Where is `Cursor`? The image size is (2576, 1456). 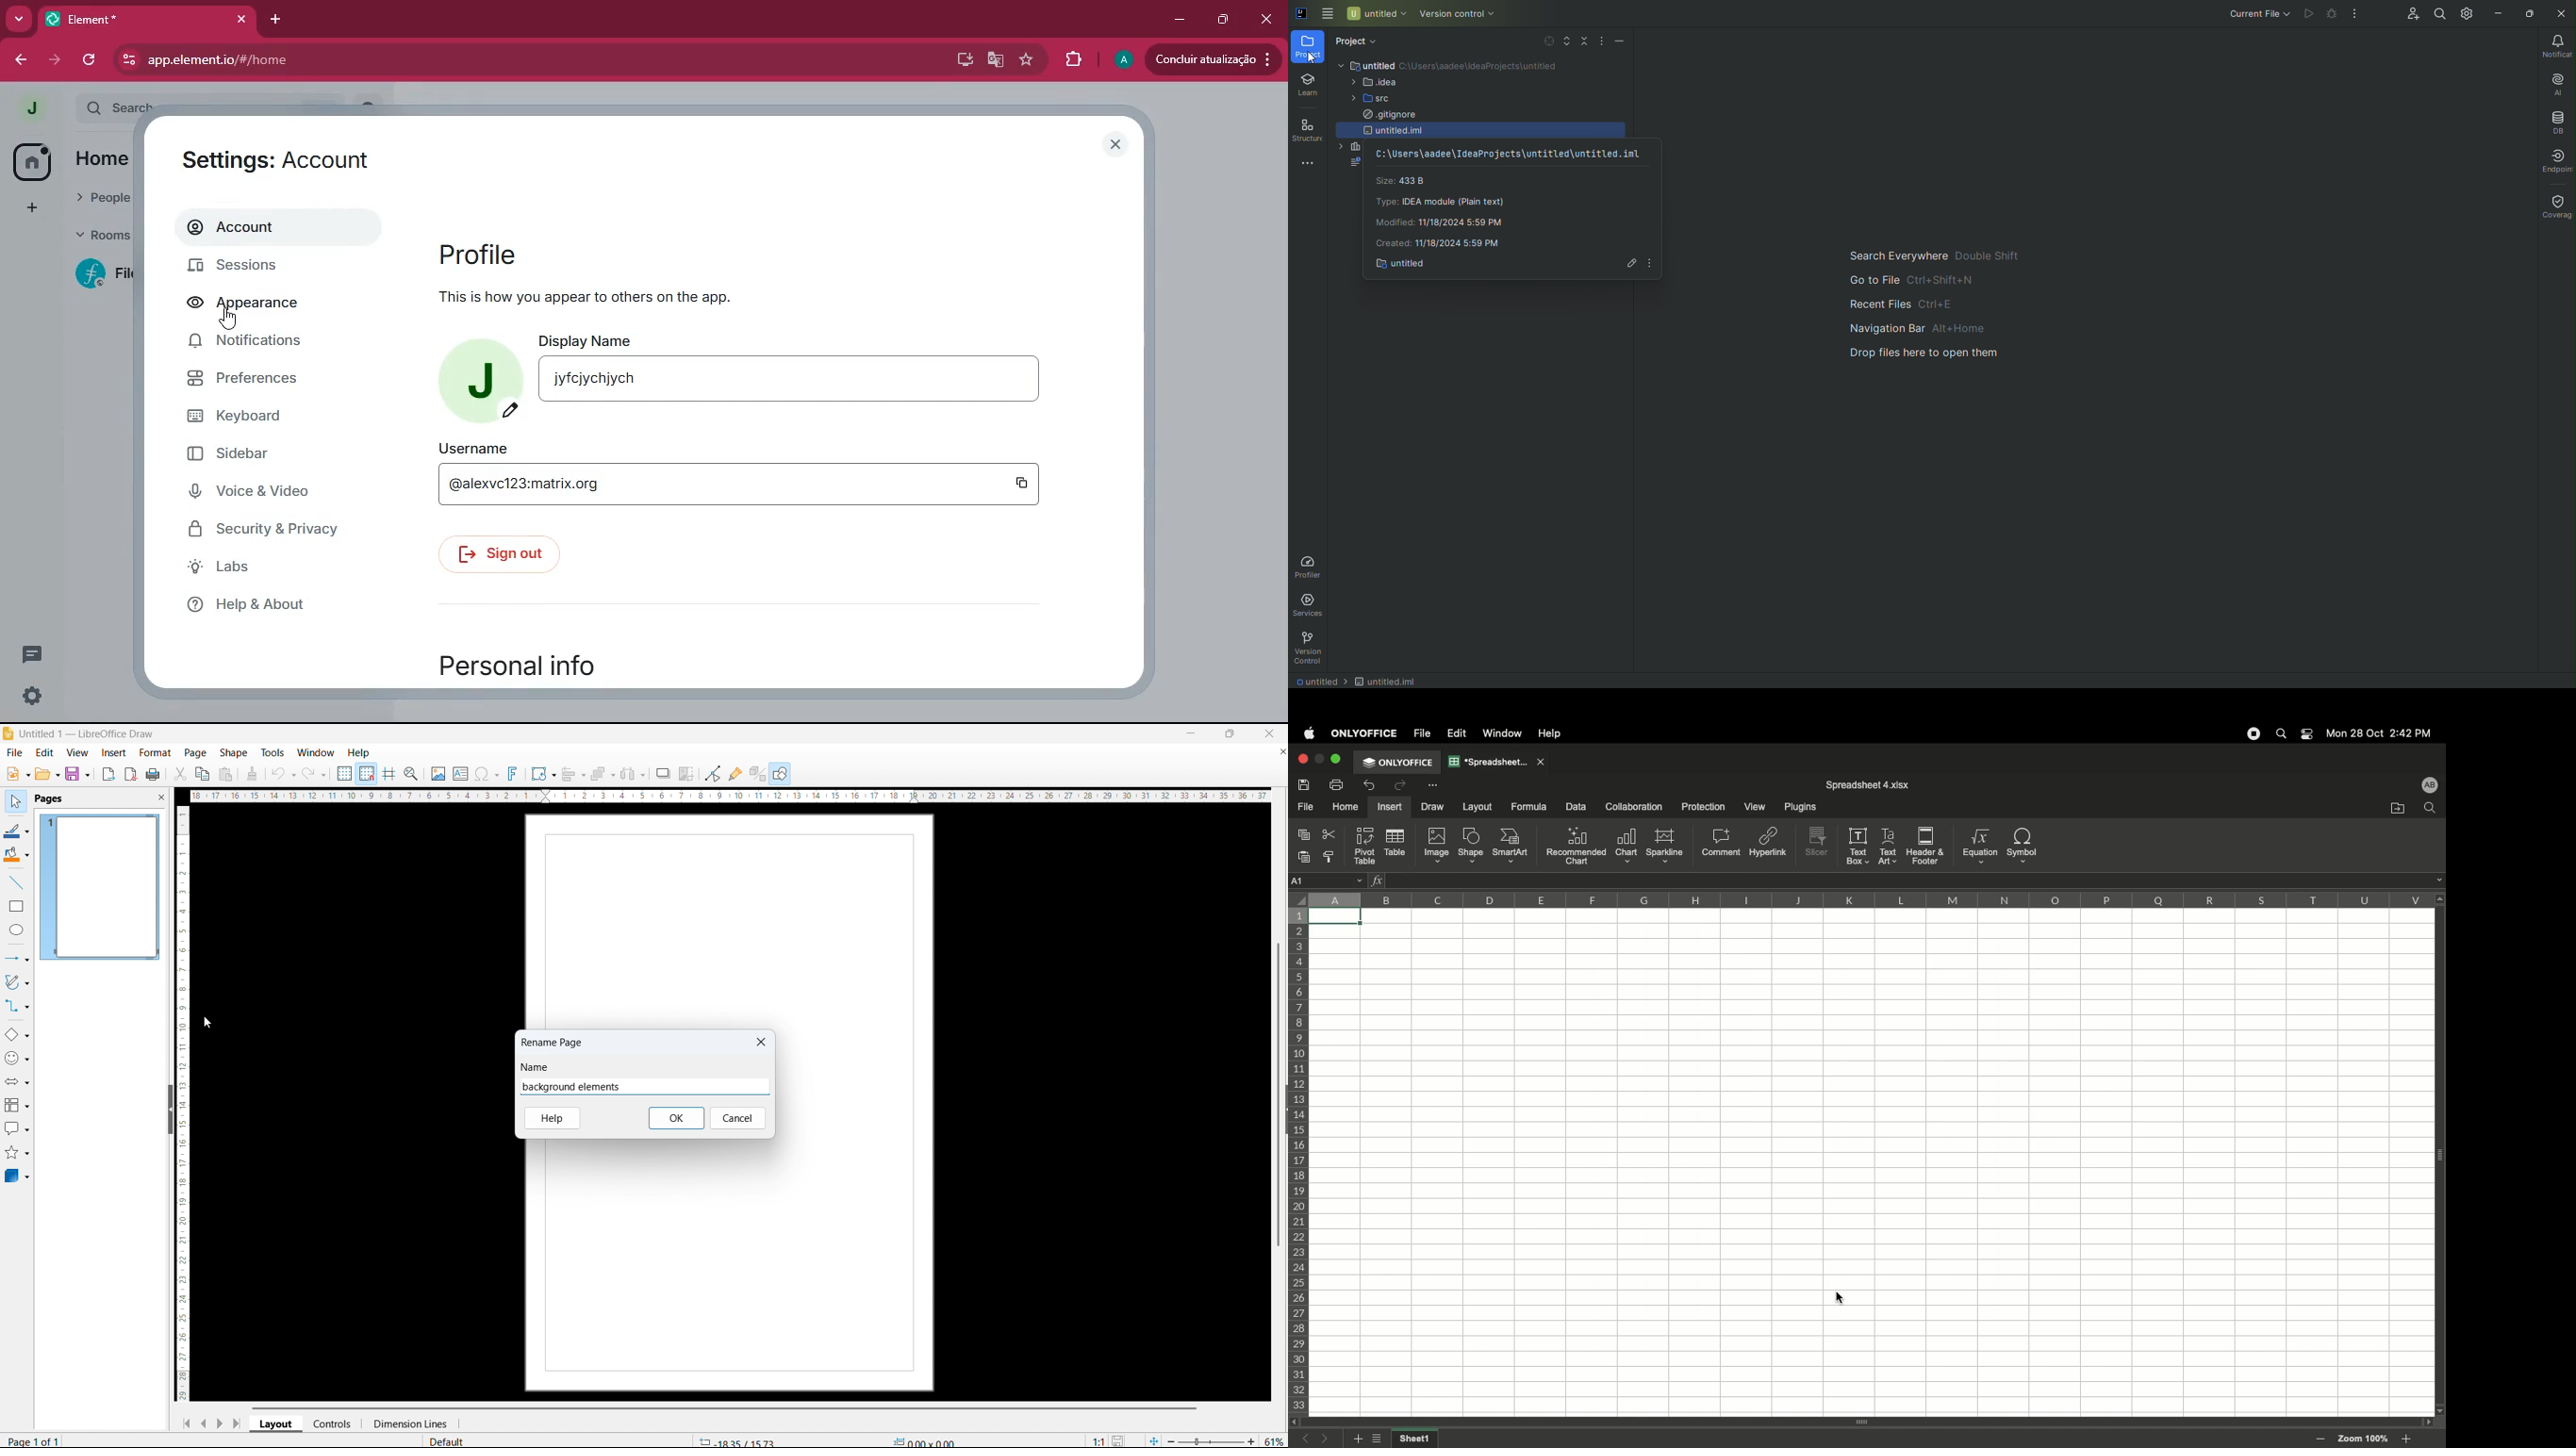
Cursor is located at coordinates (228, 320).